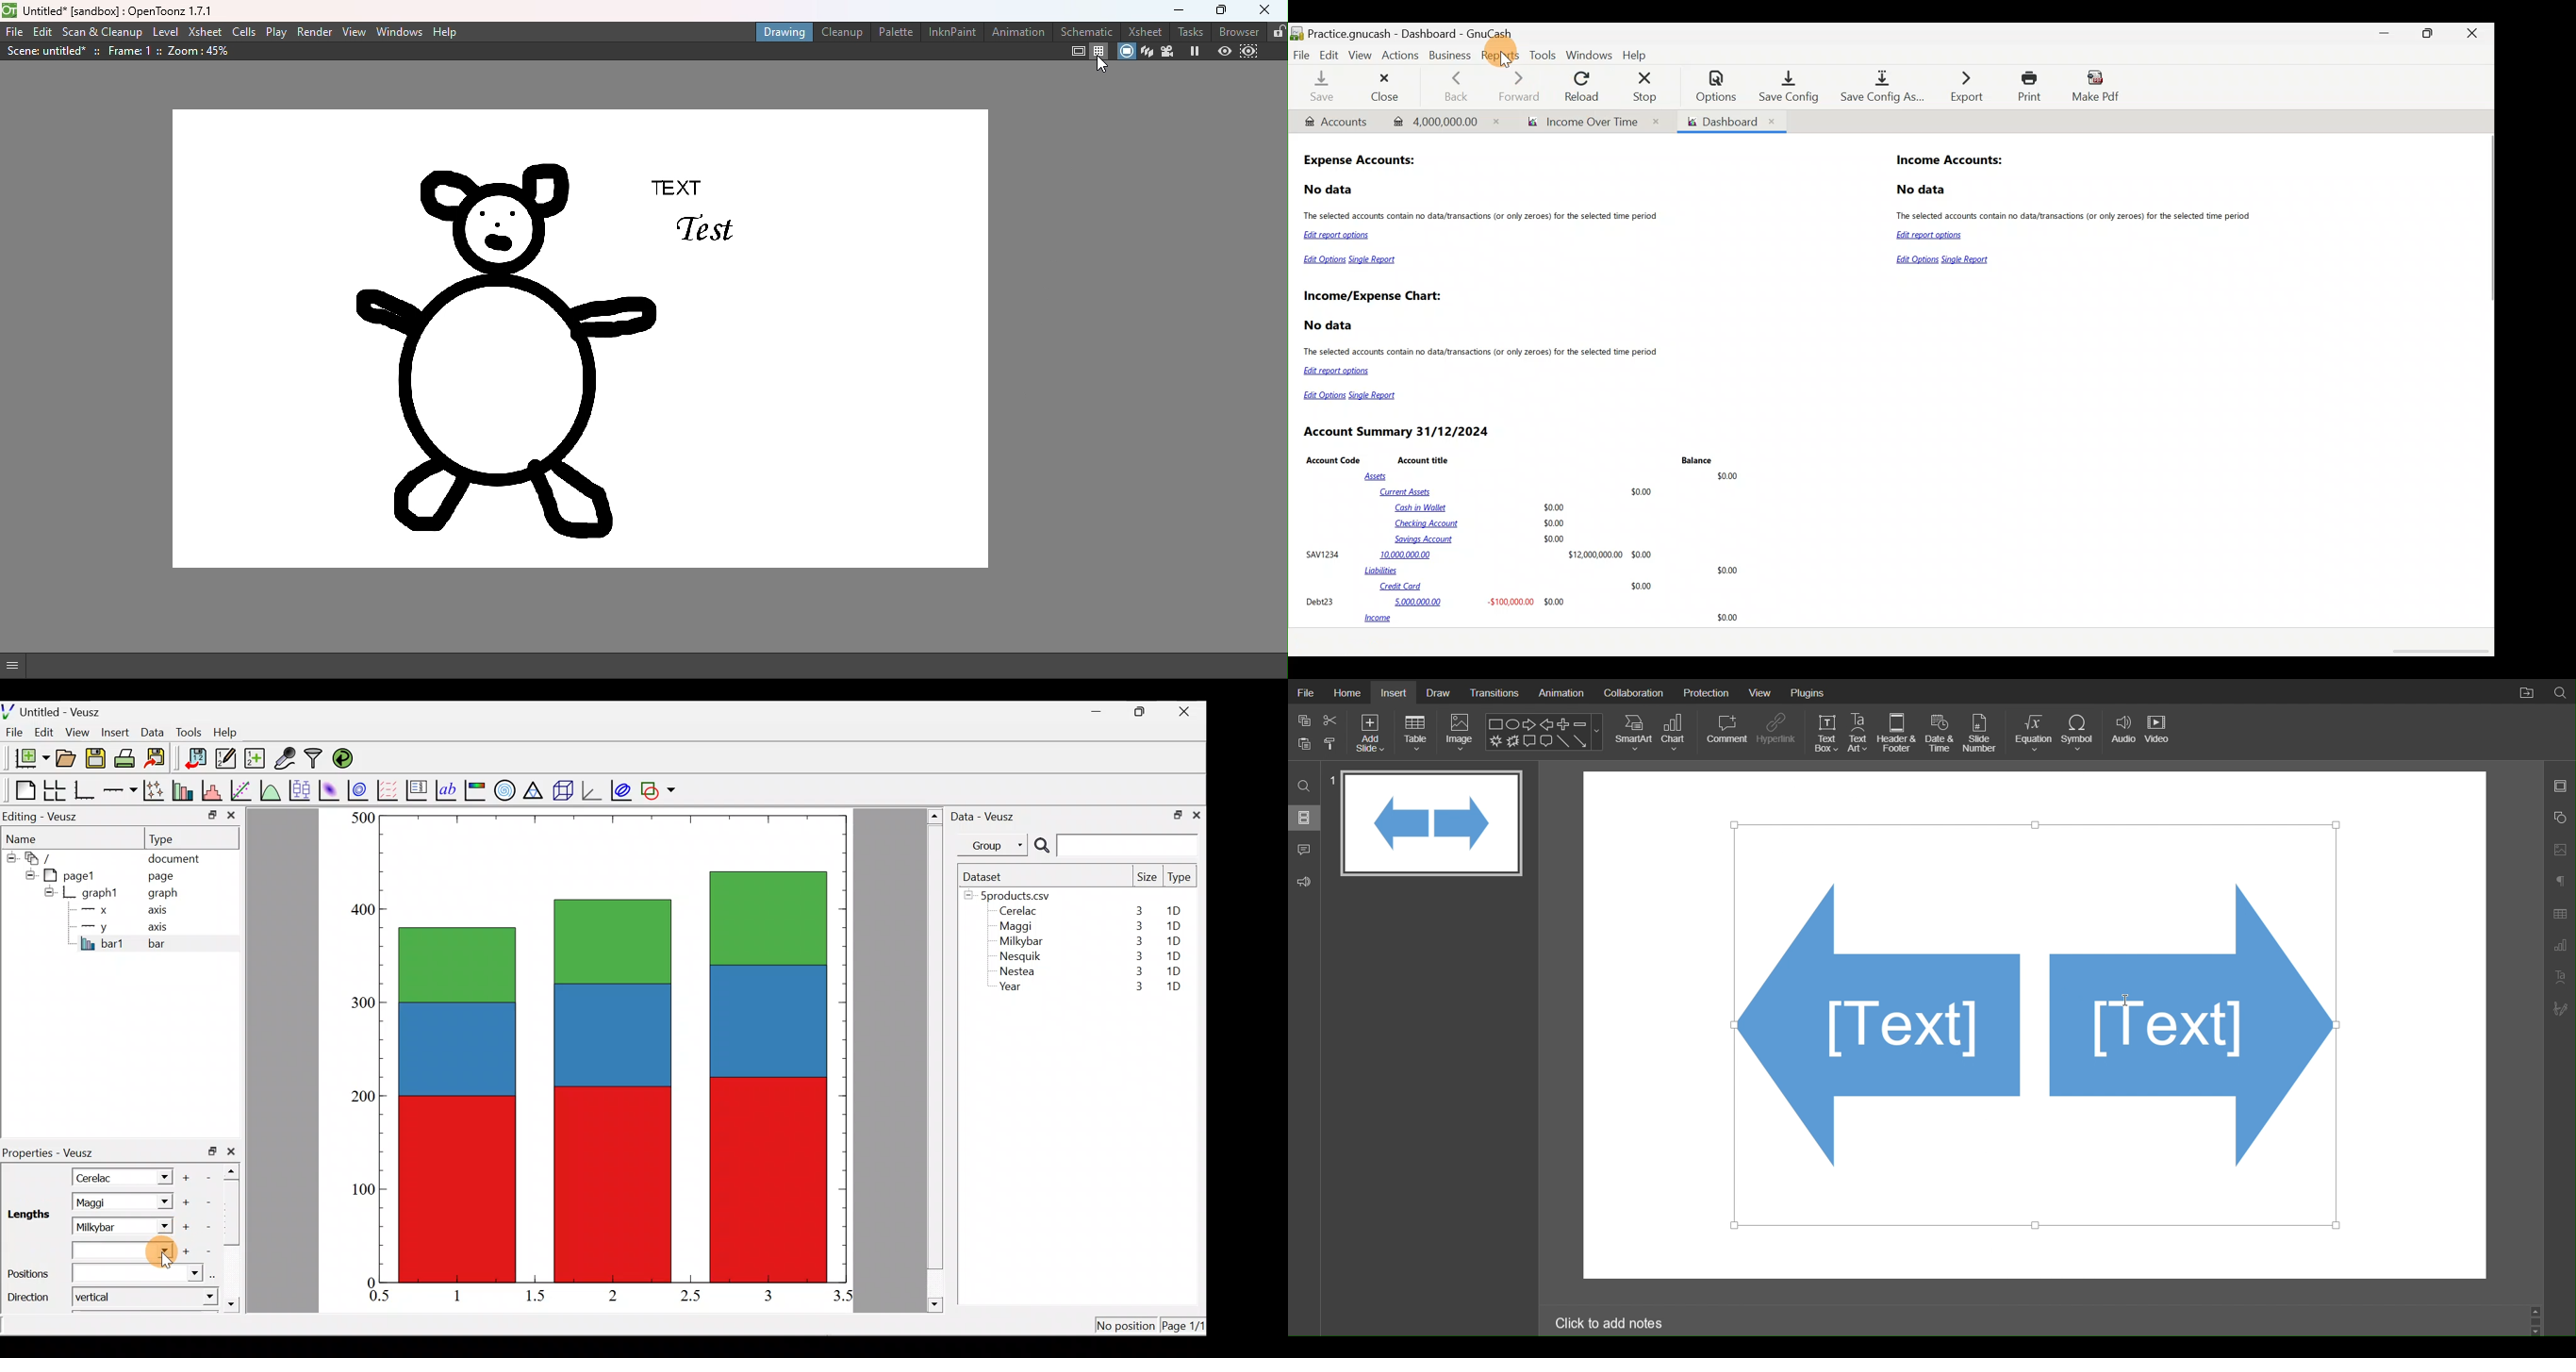 This screenshot has width=2576, height=1372. What do you see at coordinates (206, 33) in the screenshot?
I see `Xsheet` at bounding box center [206, 33].